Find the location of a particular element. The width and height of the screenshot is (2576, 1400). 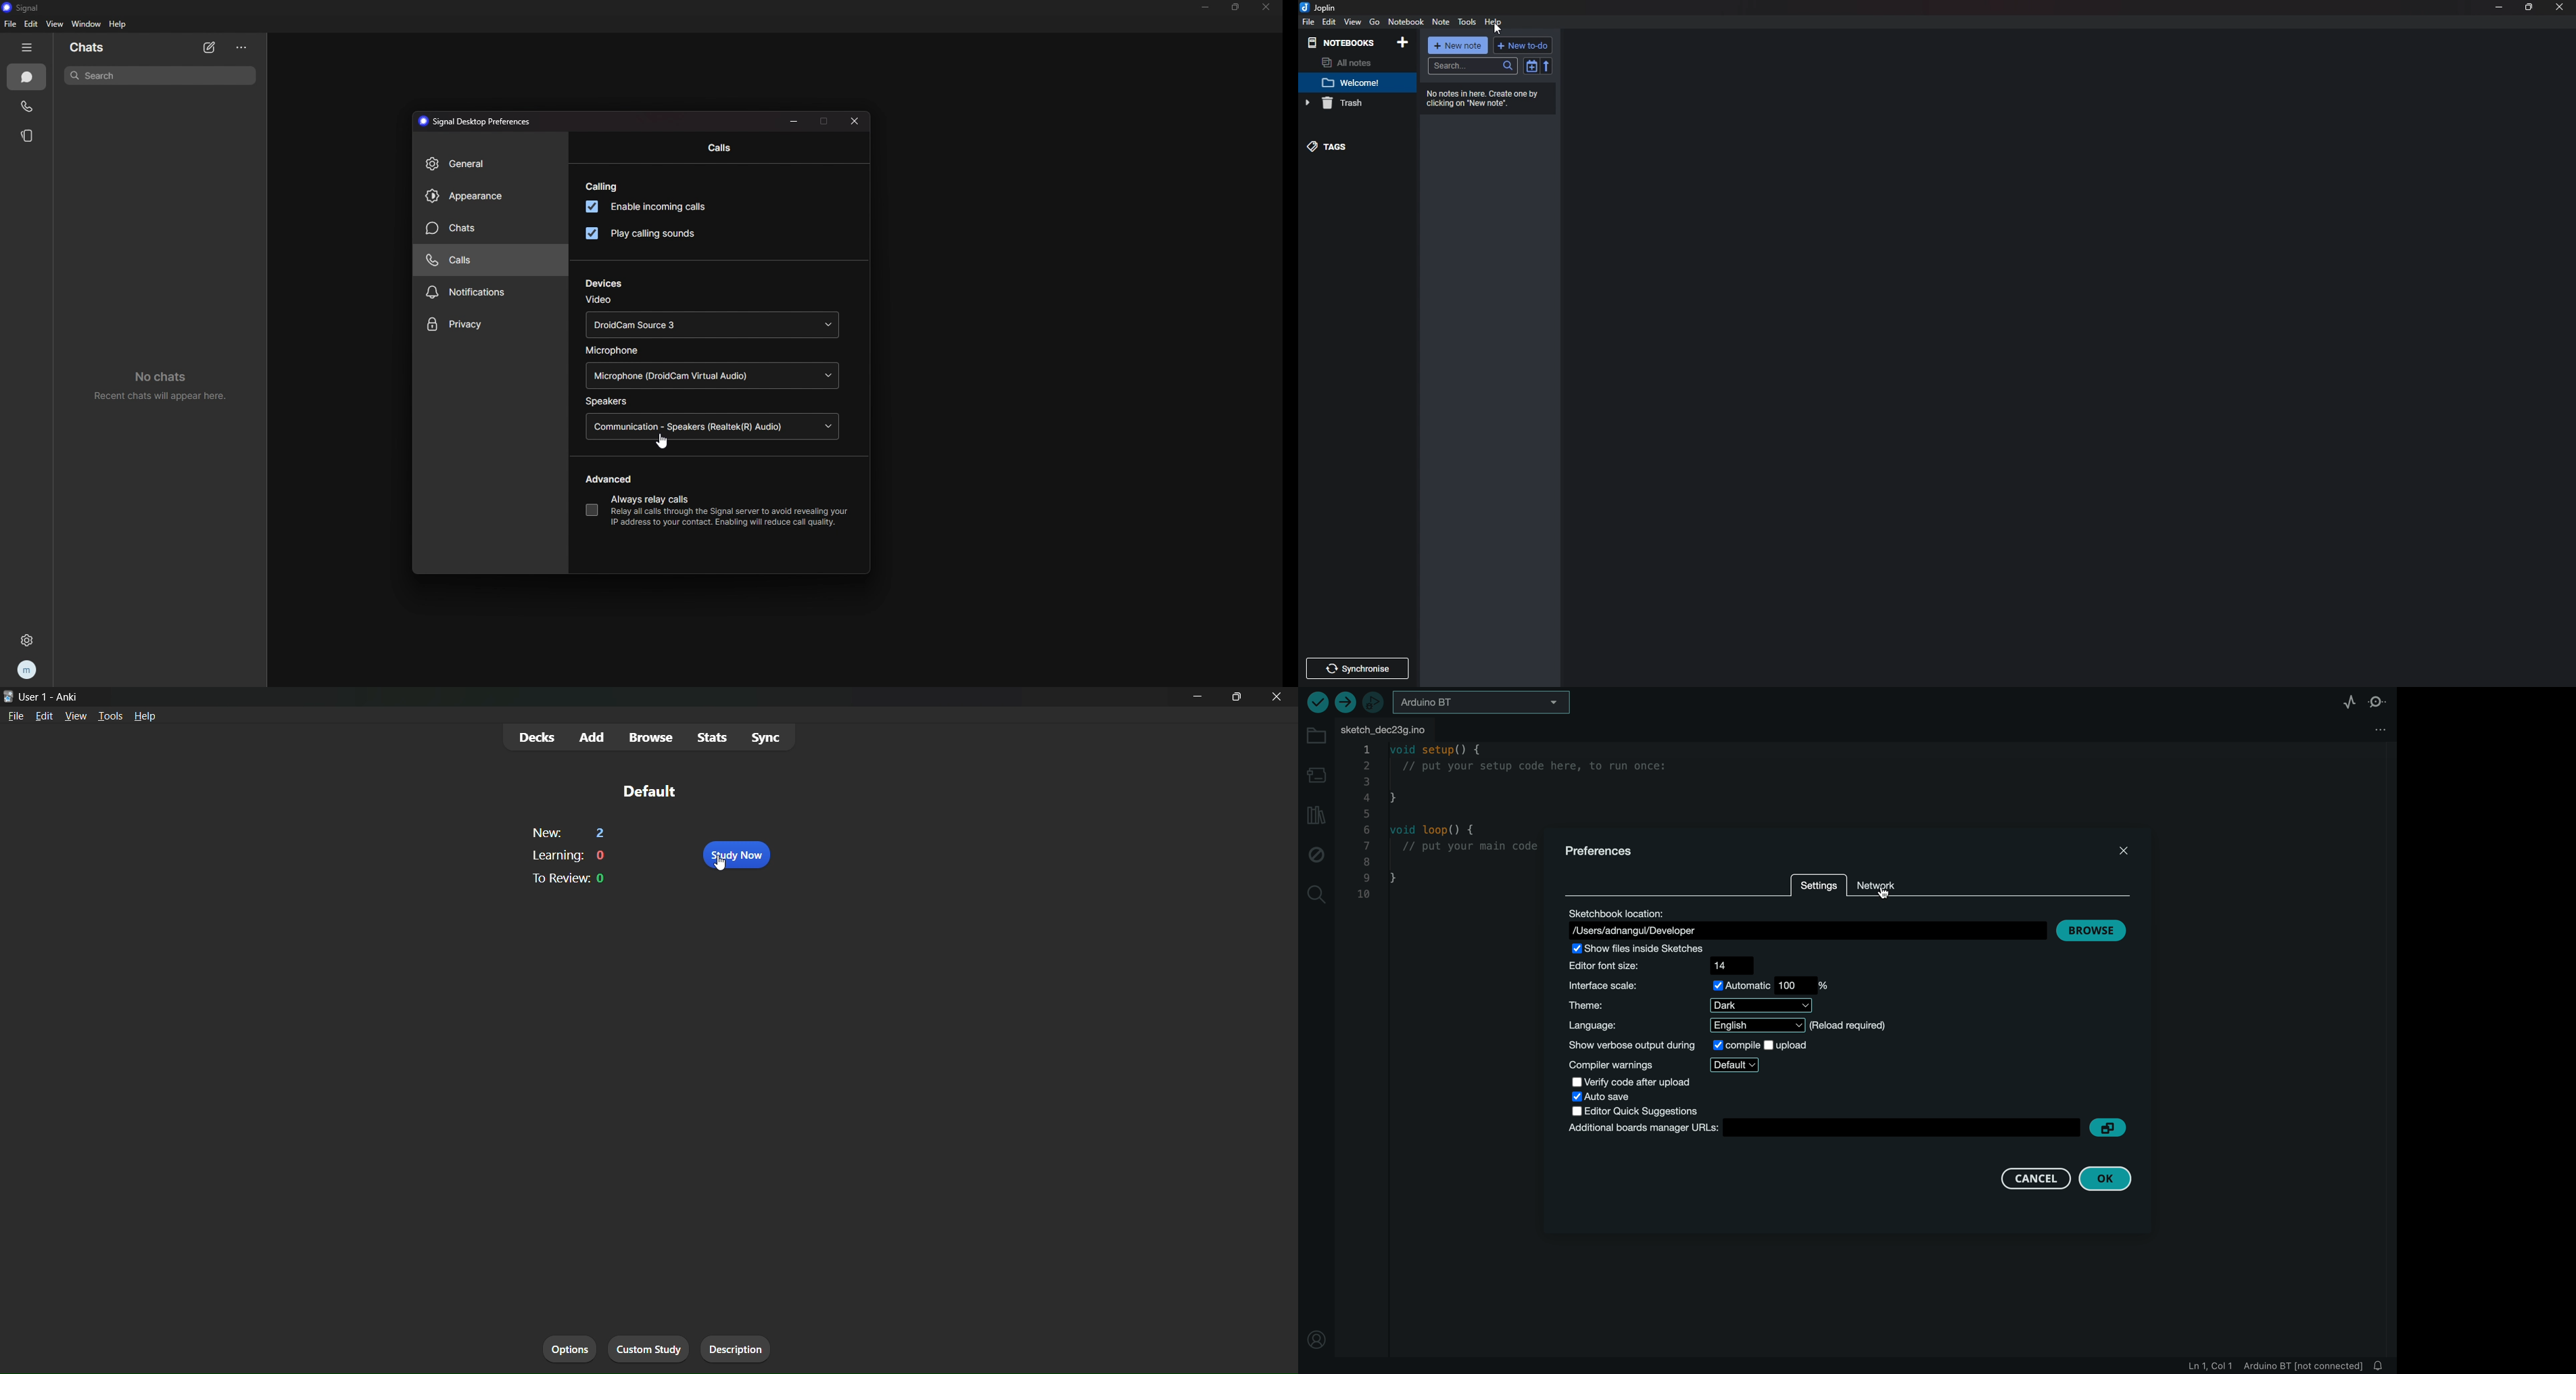

Trash is located at coordinates (1351, 103).